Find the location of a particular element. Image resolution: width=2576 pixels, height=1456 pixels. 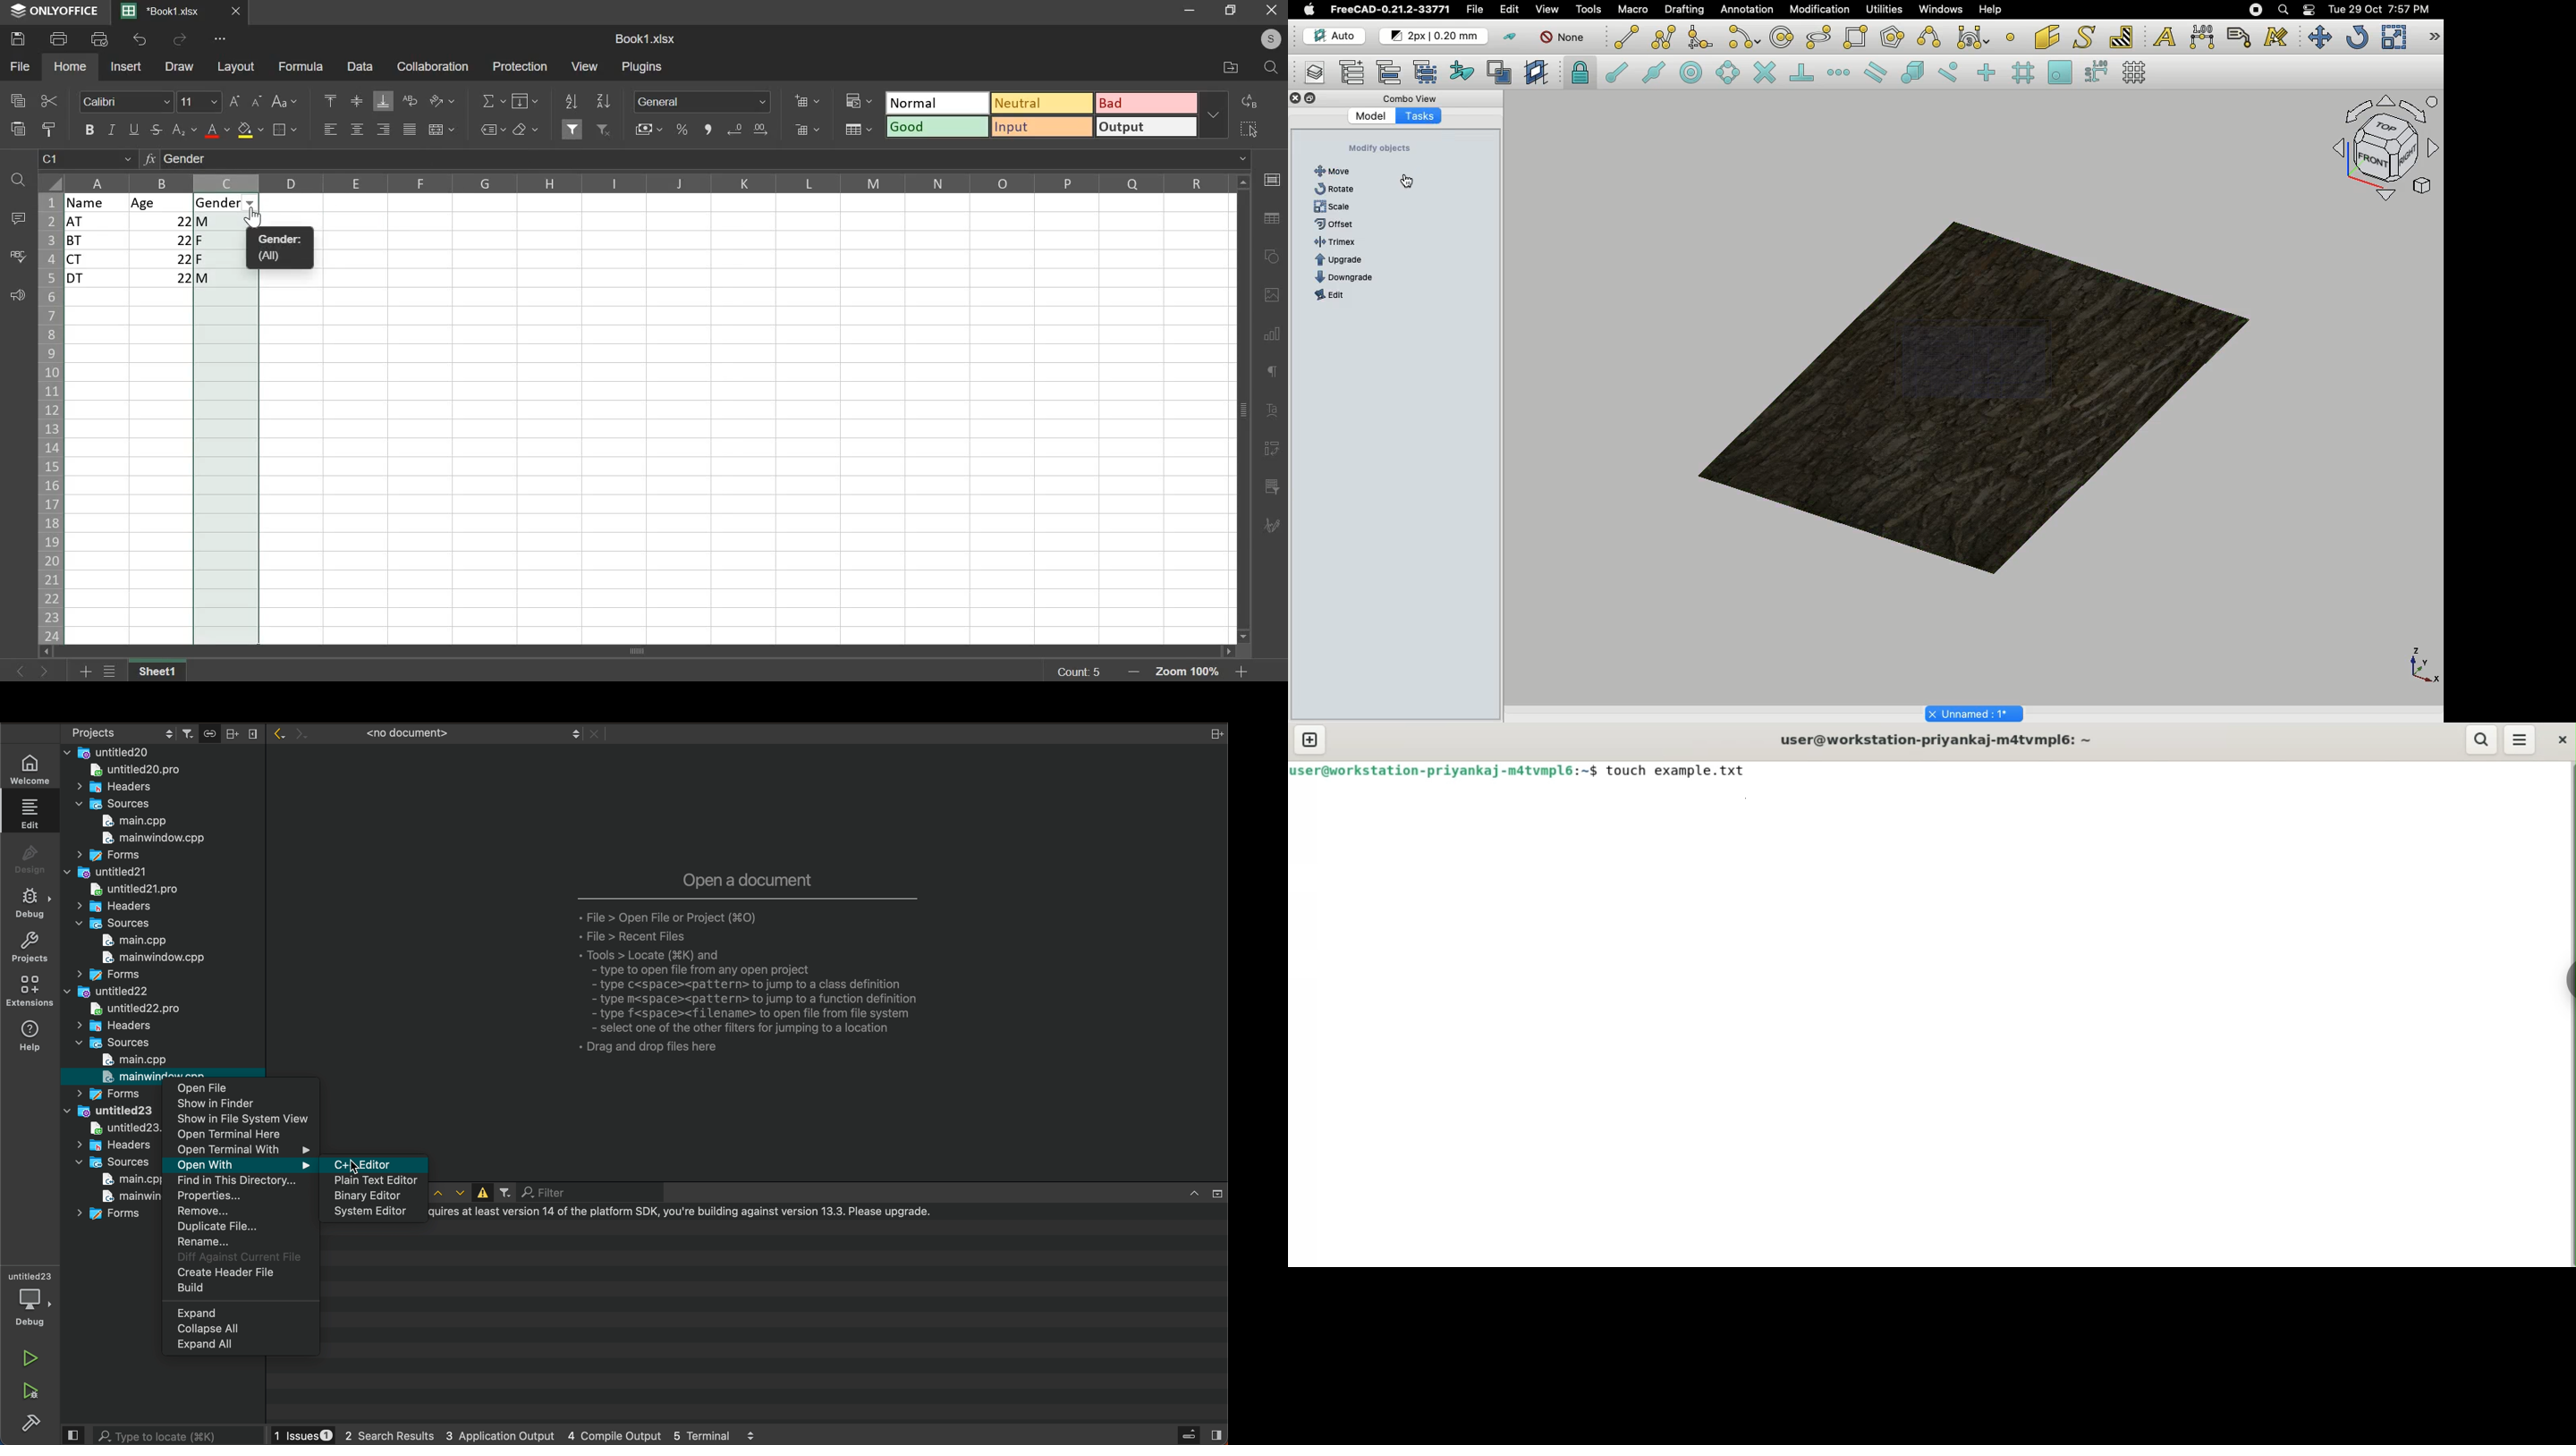

Manage layers is located at coordinates (1309, 74).